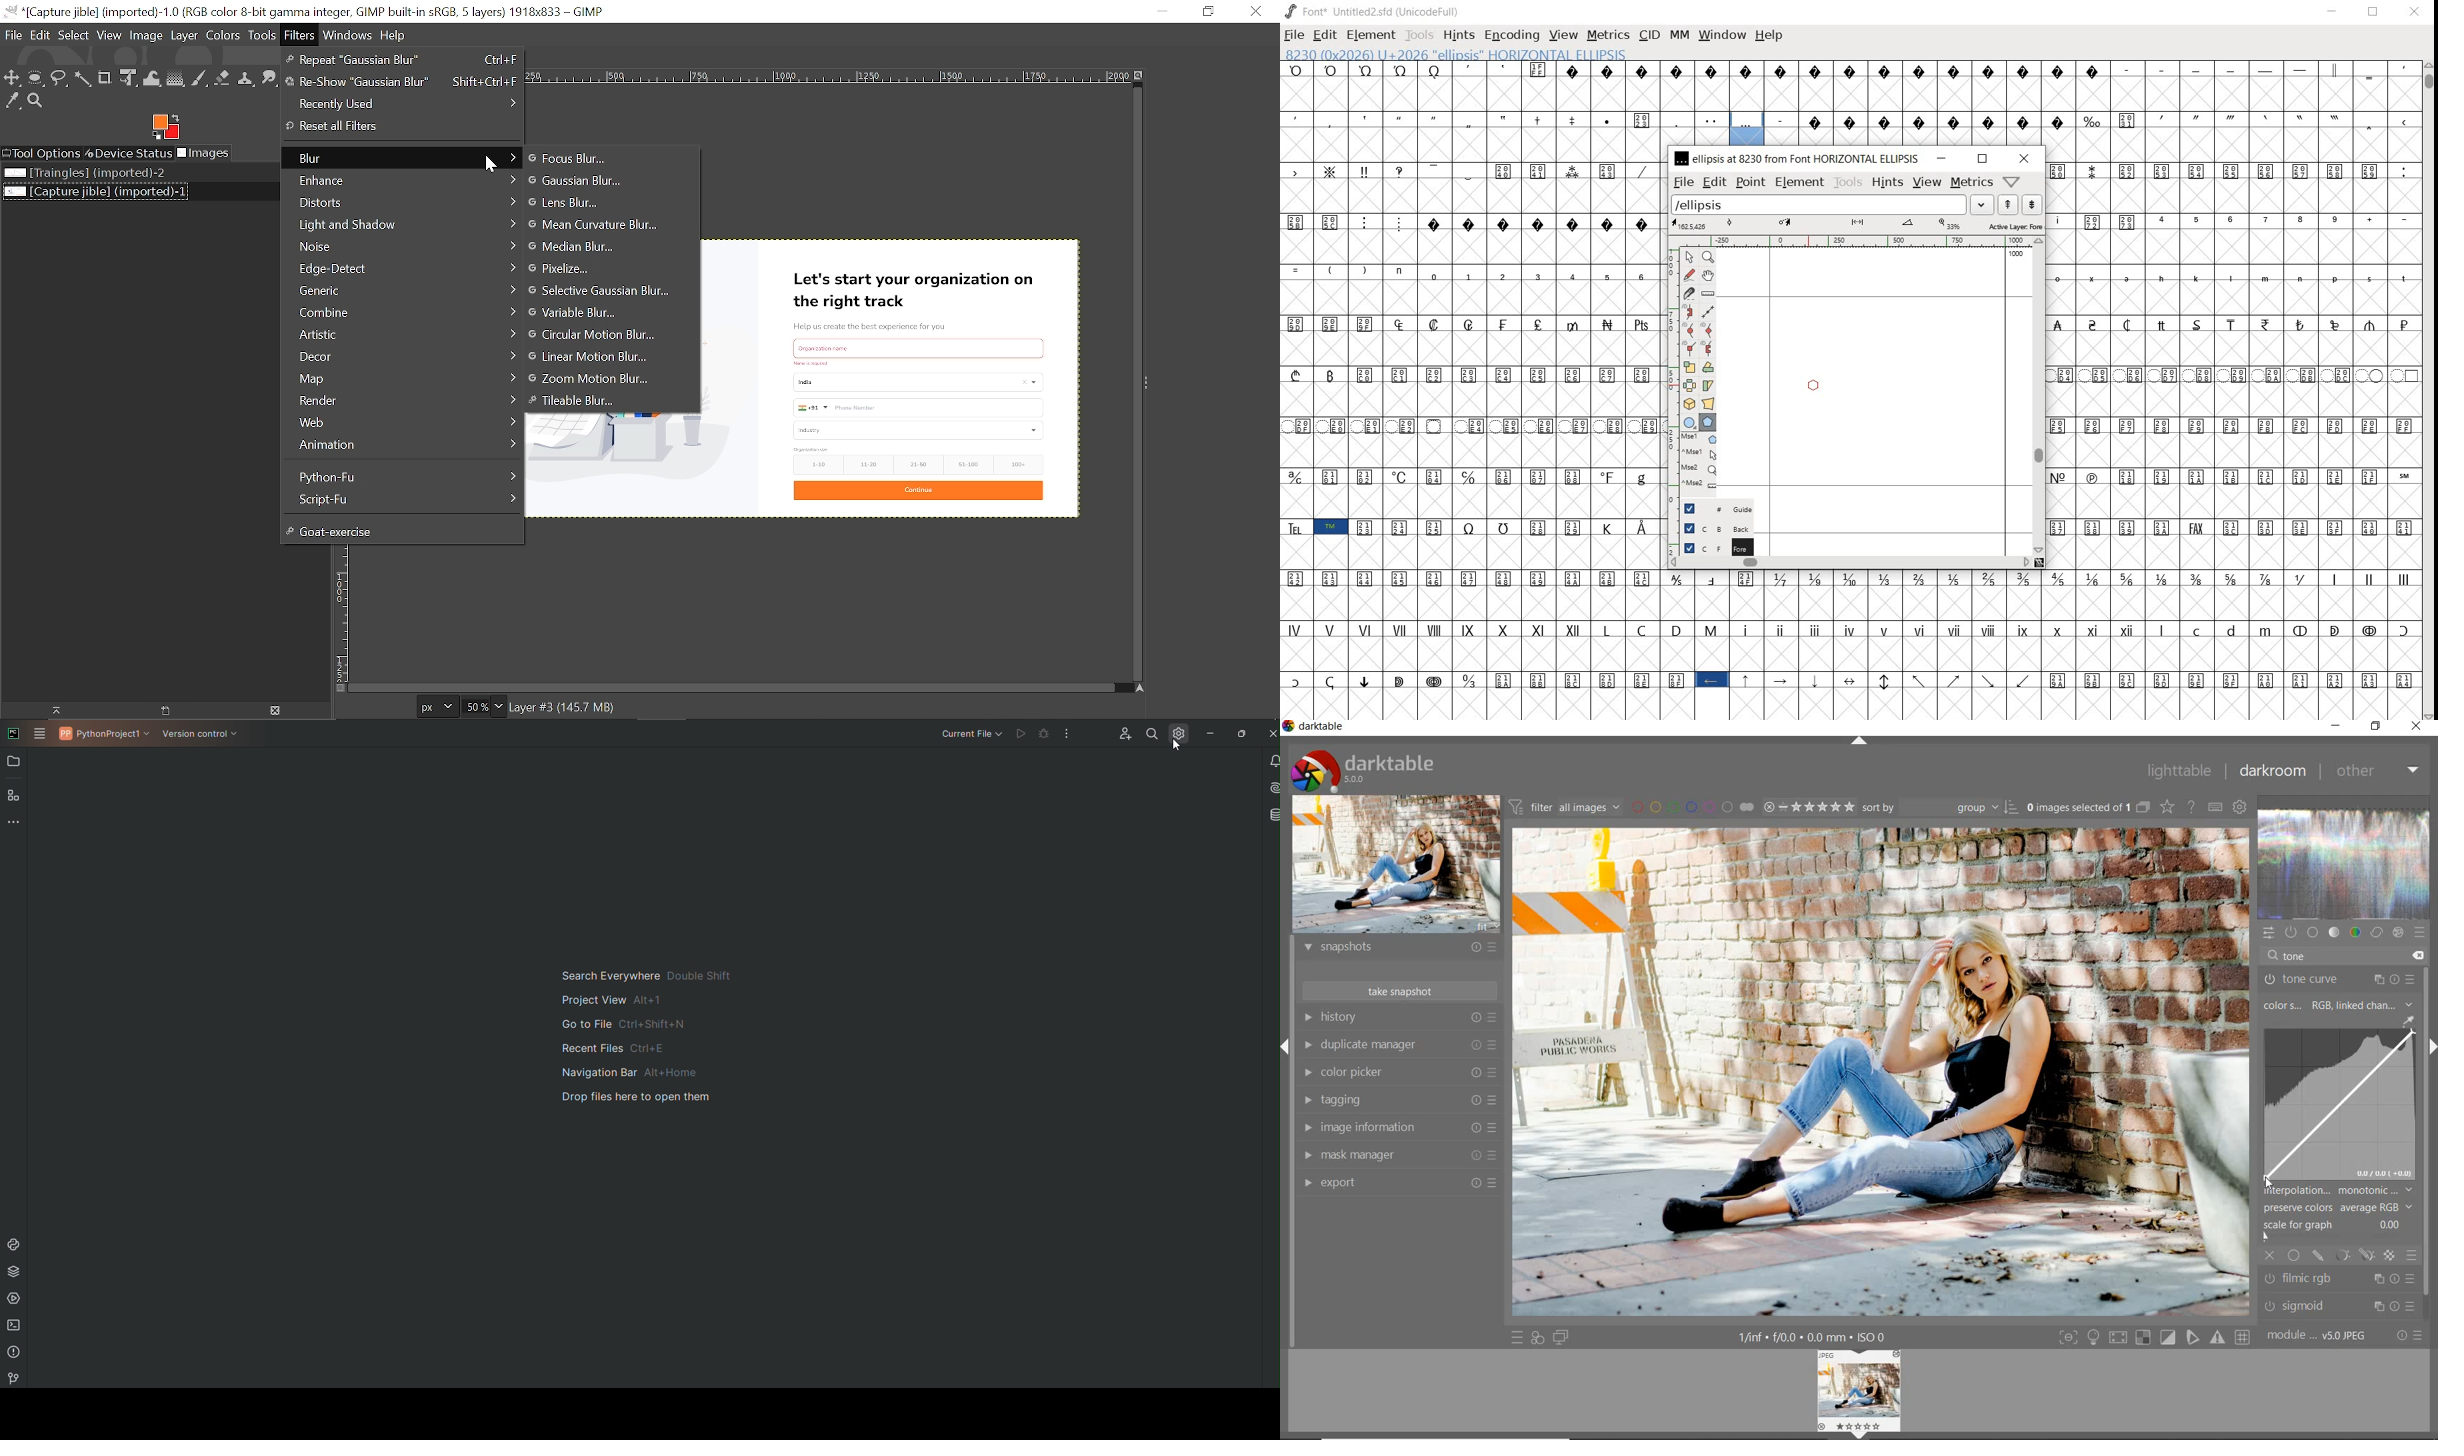 The height and width of the screenshot is (1456, 2464). I want to click on WINDOW, so click(1721, 34).